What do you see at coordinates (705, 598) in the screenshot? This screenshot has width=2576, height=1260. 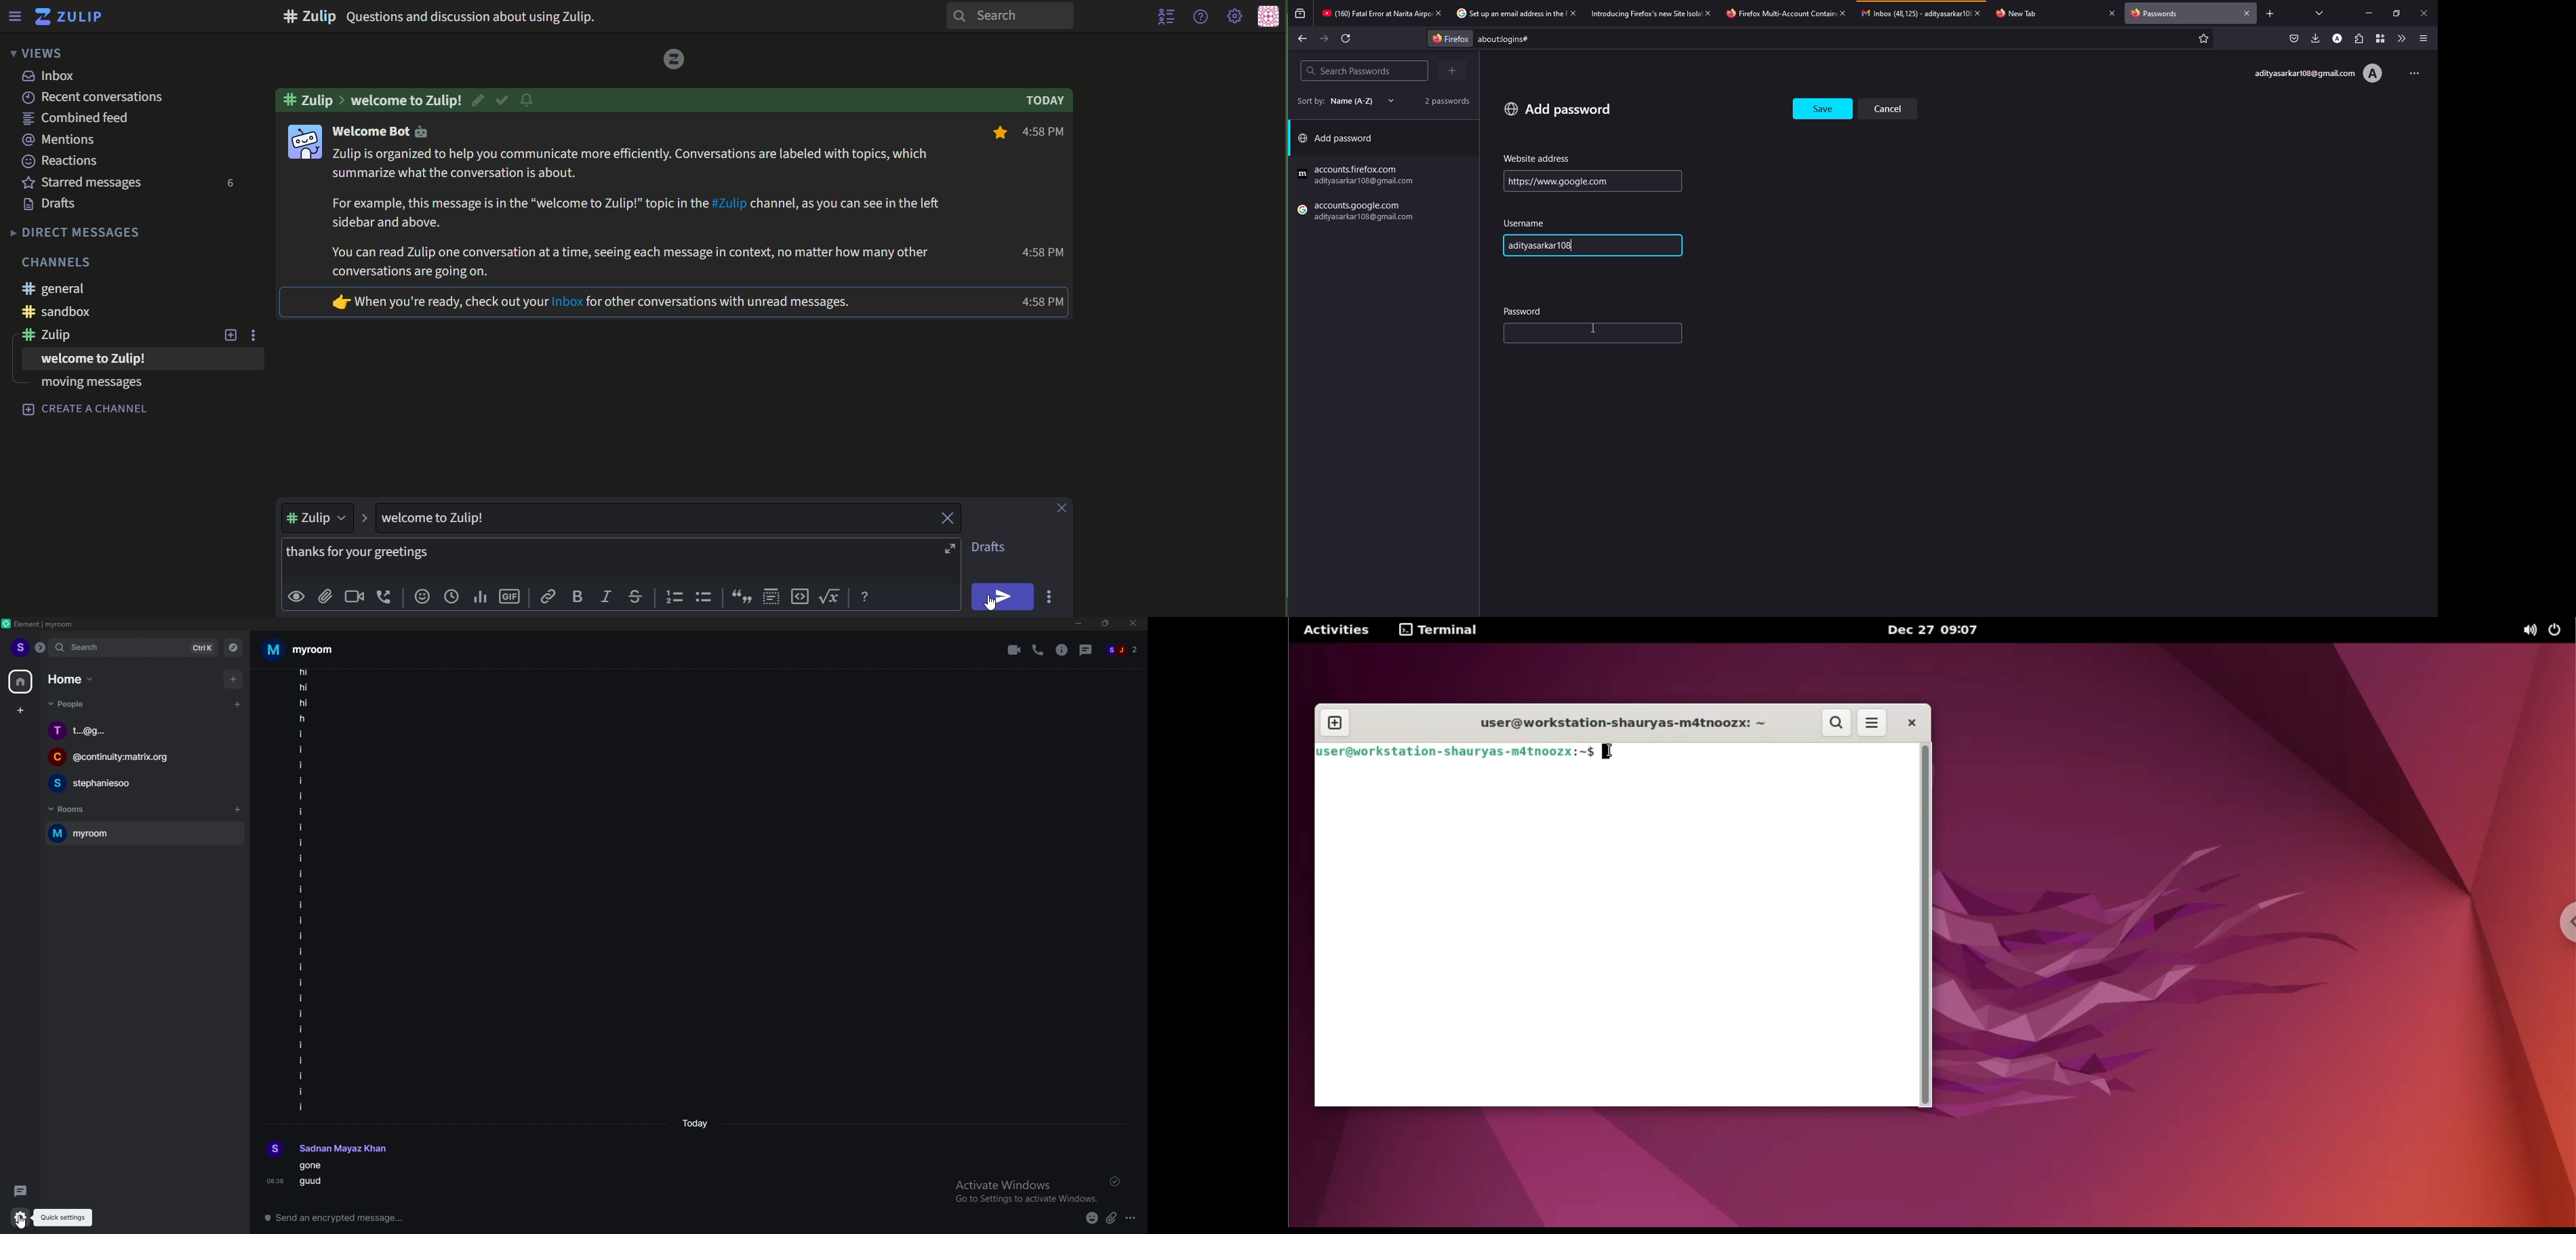 I see `bullet formatting` at bounding box center [705, 598].